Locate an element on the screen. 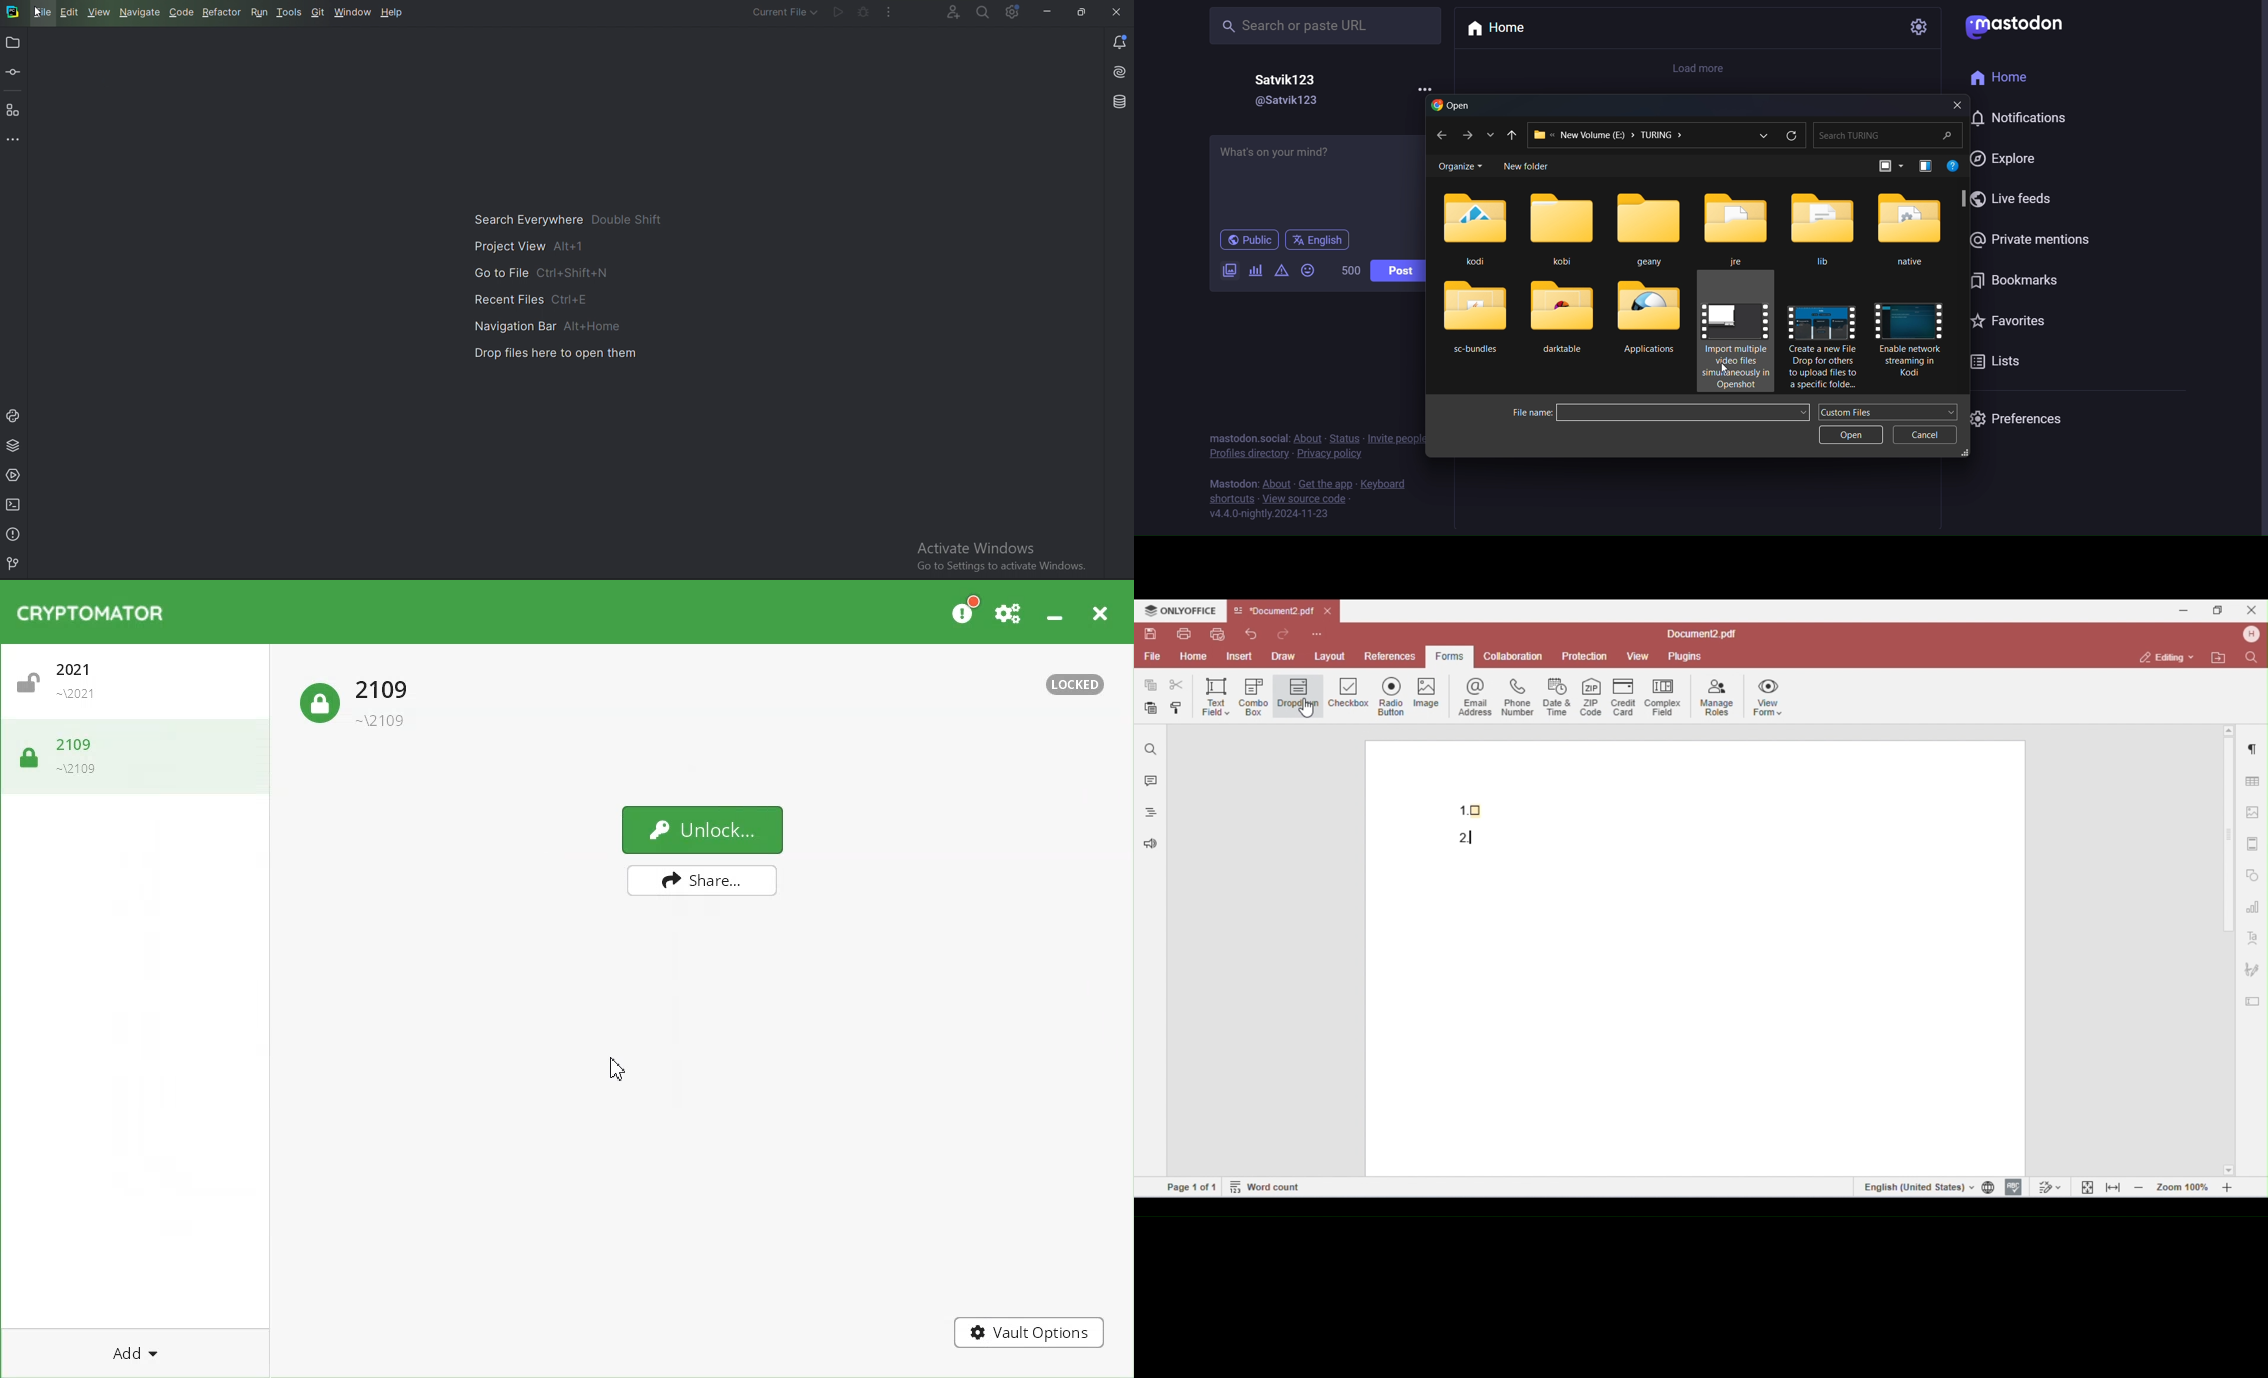 Image resolution: width=2268 pixels, height=1400 pixels. Minimize is located at coordinates (1048, 12).